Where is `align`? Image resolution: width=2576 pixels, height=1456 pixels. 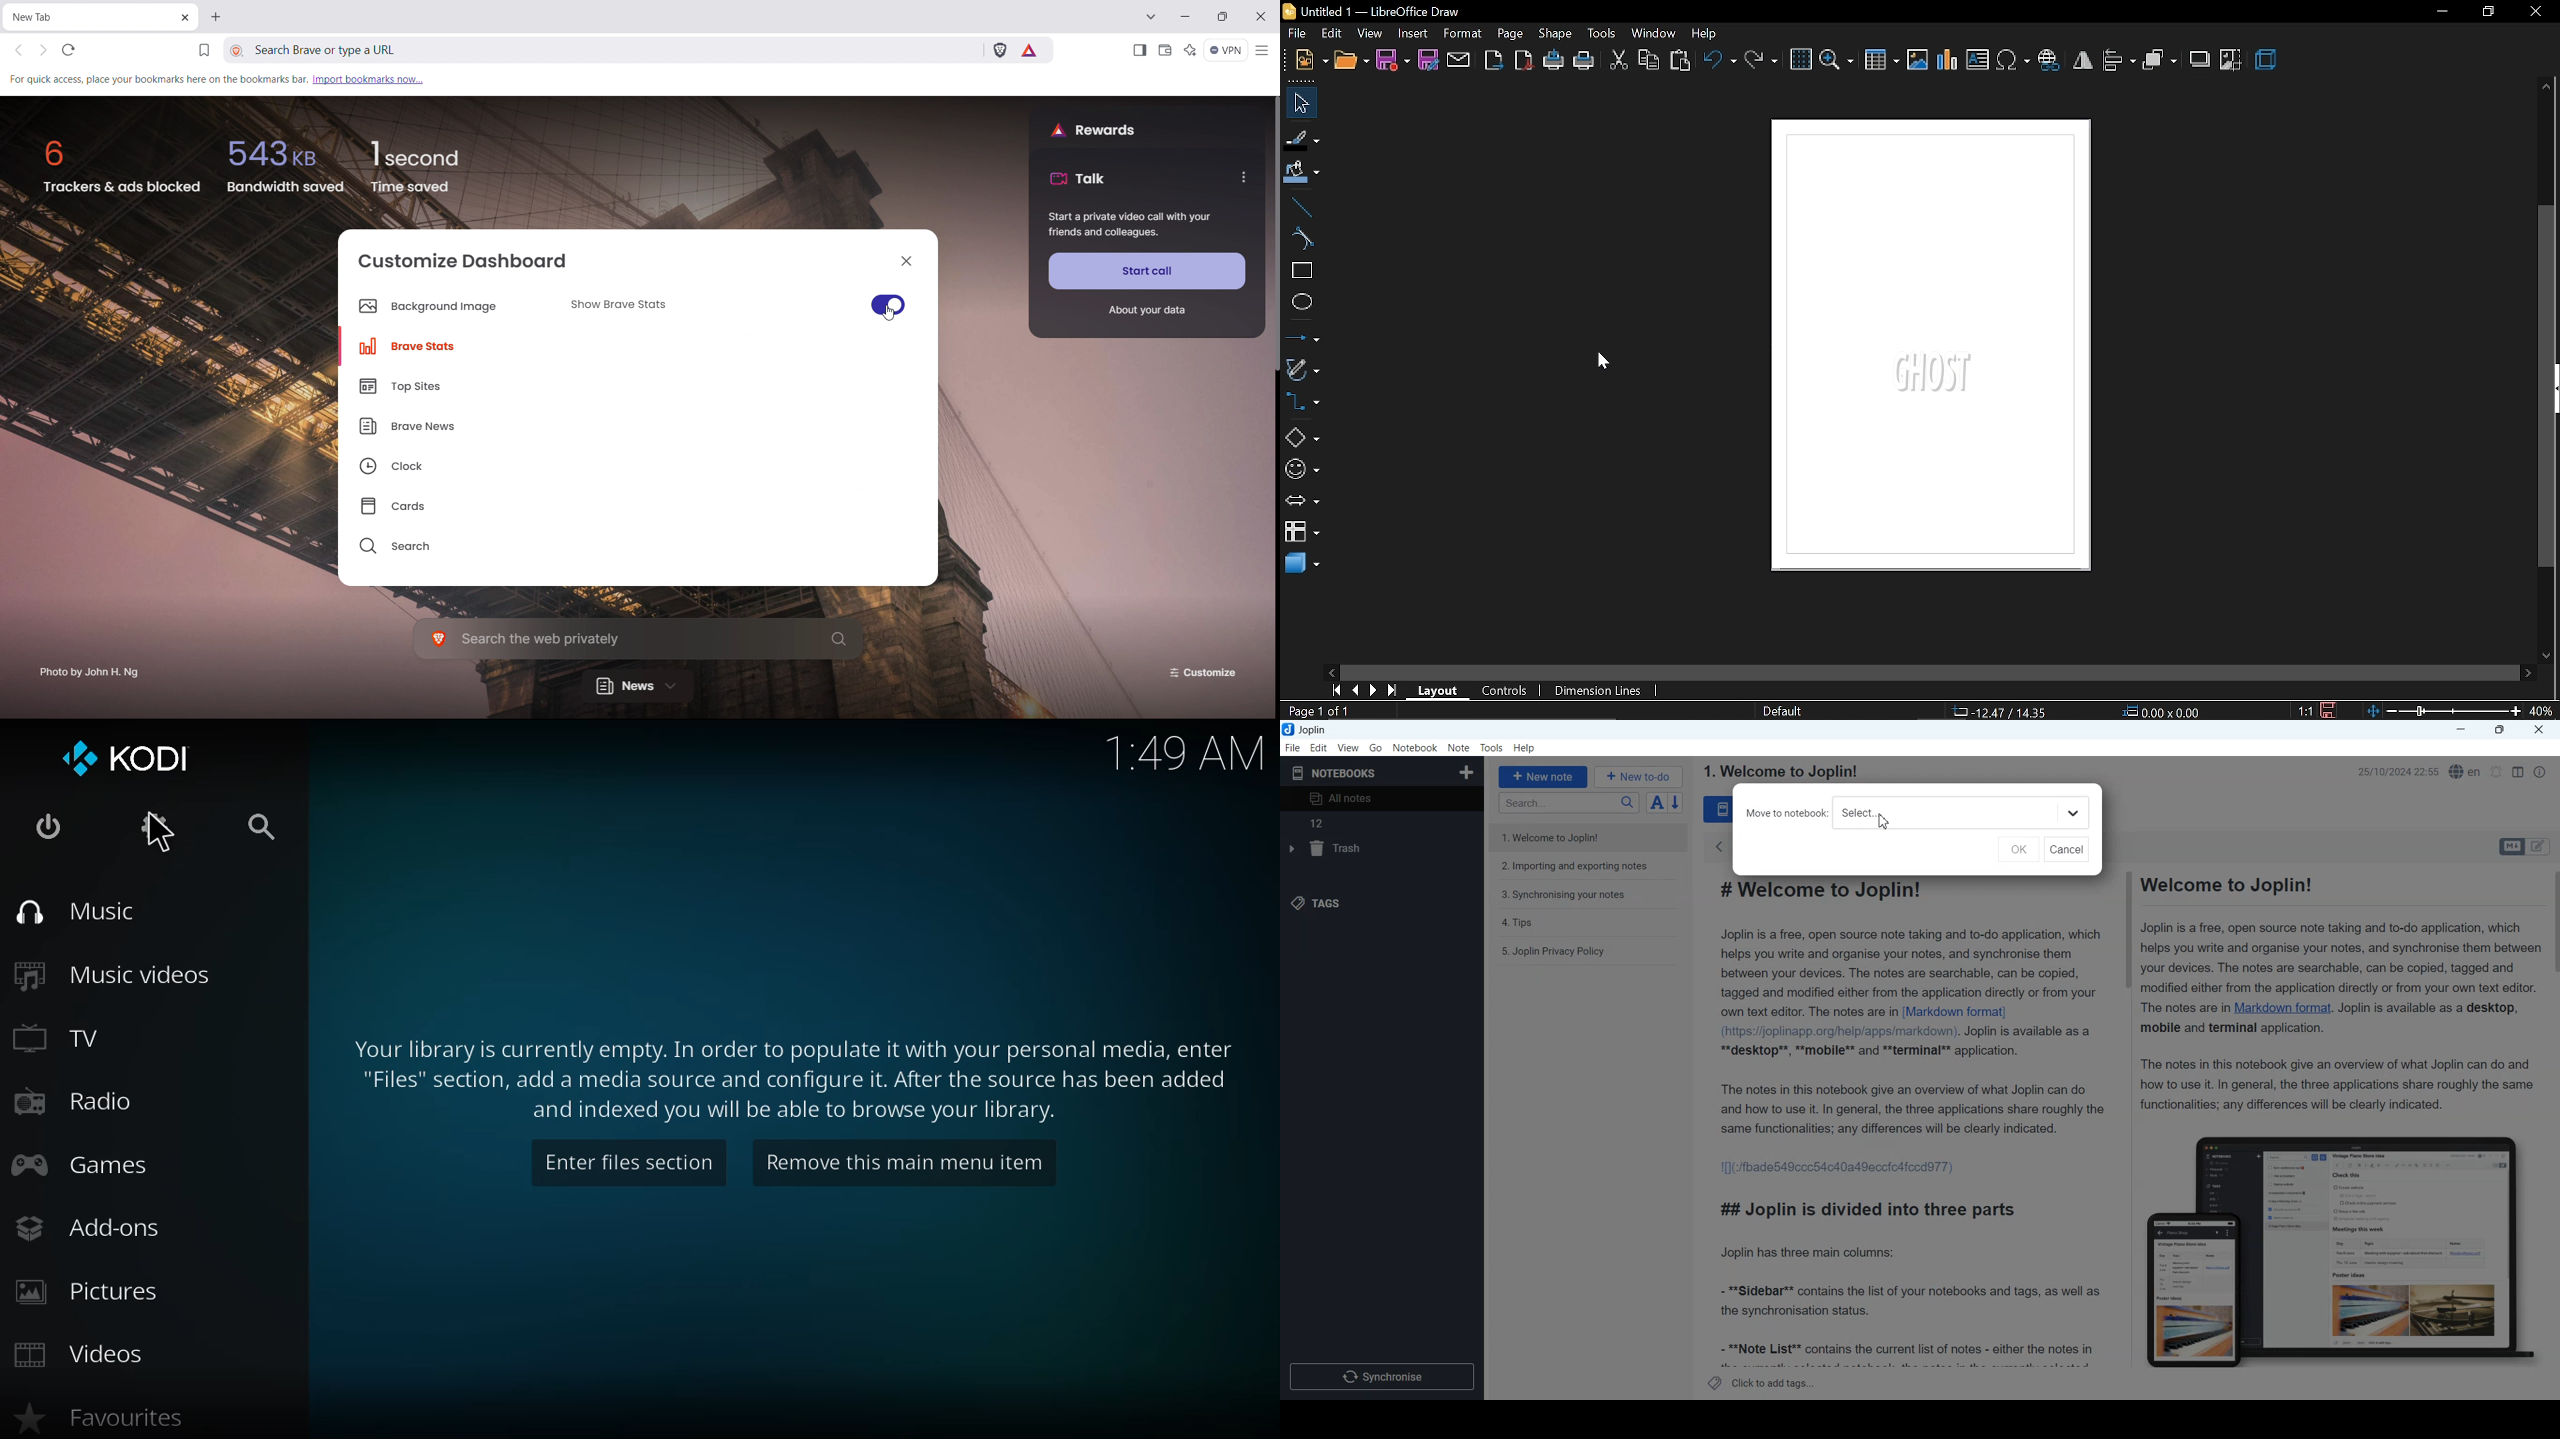 align is located at coordinates (2118, 62).